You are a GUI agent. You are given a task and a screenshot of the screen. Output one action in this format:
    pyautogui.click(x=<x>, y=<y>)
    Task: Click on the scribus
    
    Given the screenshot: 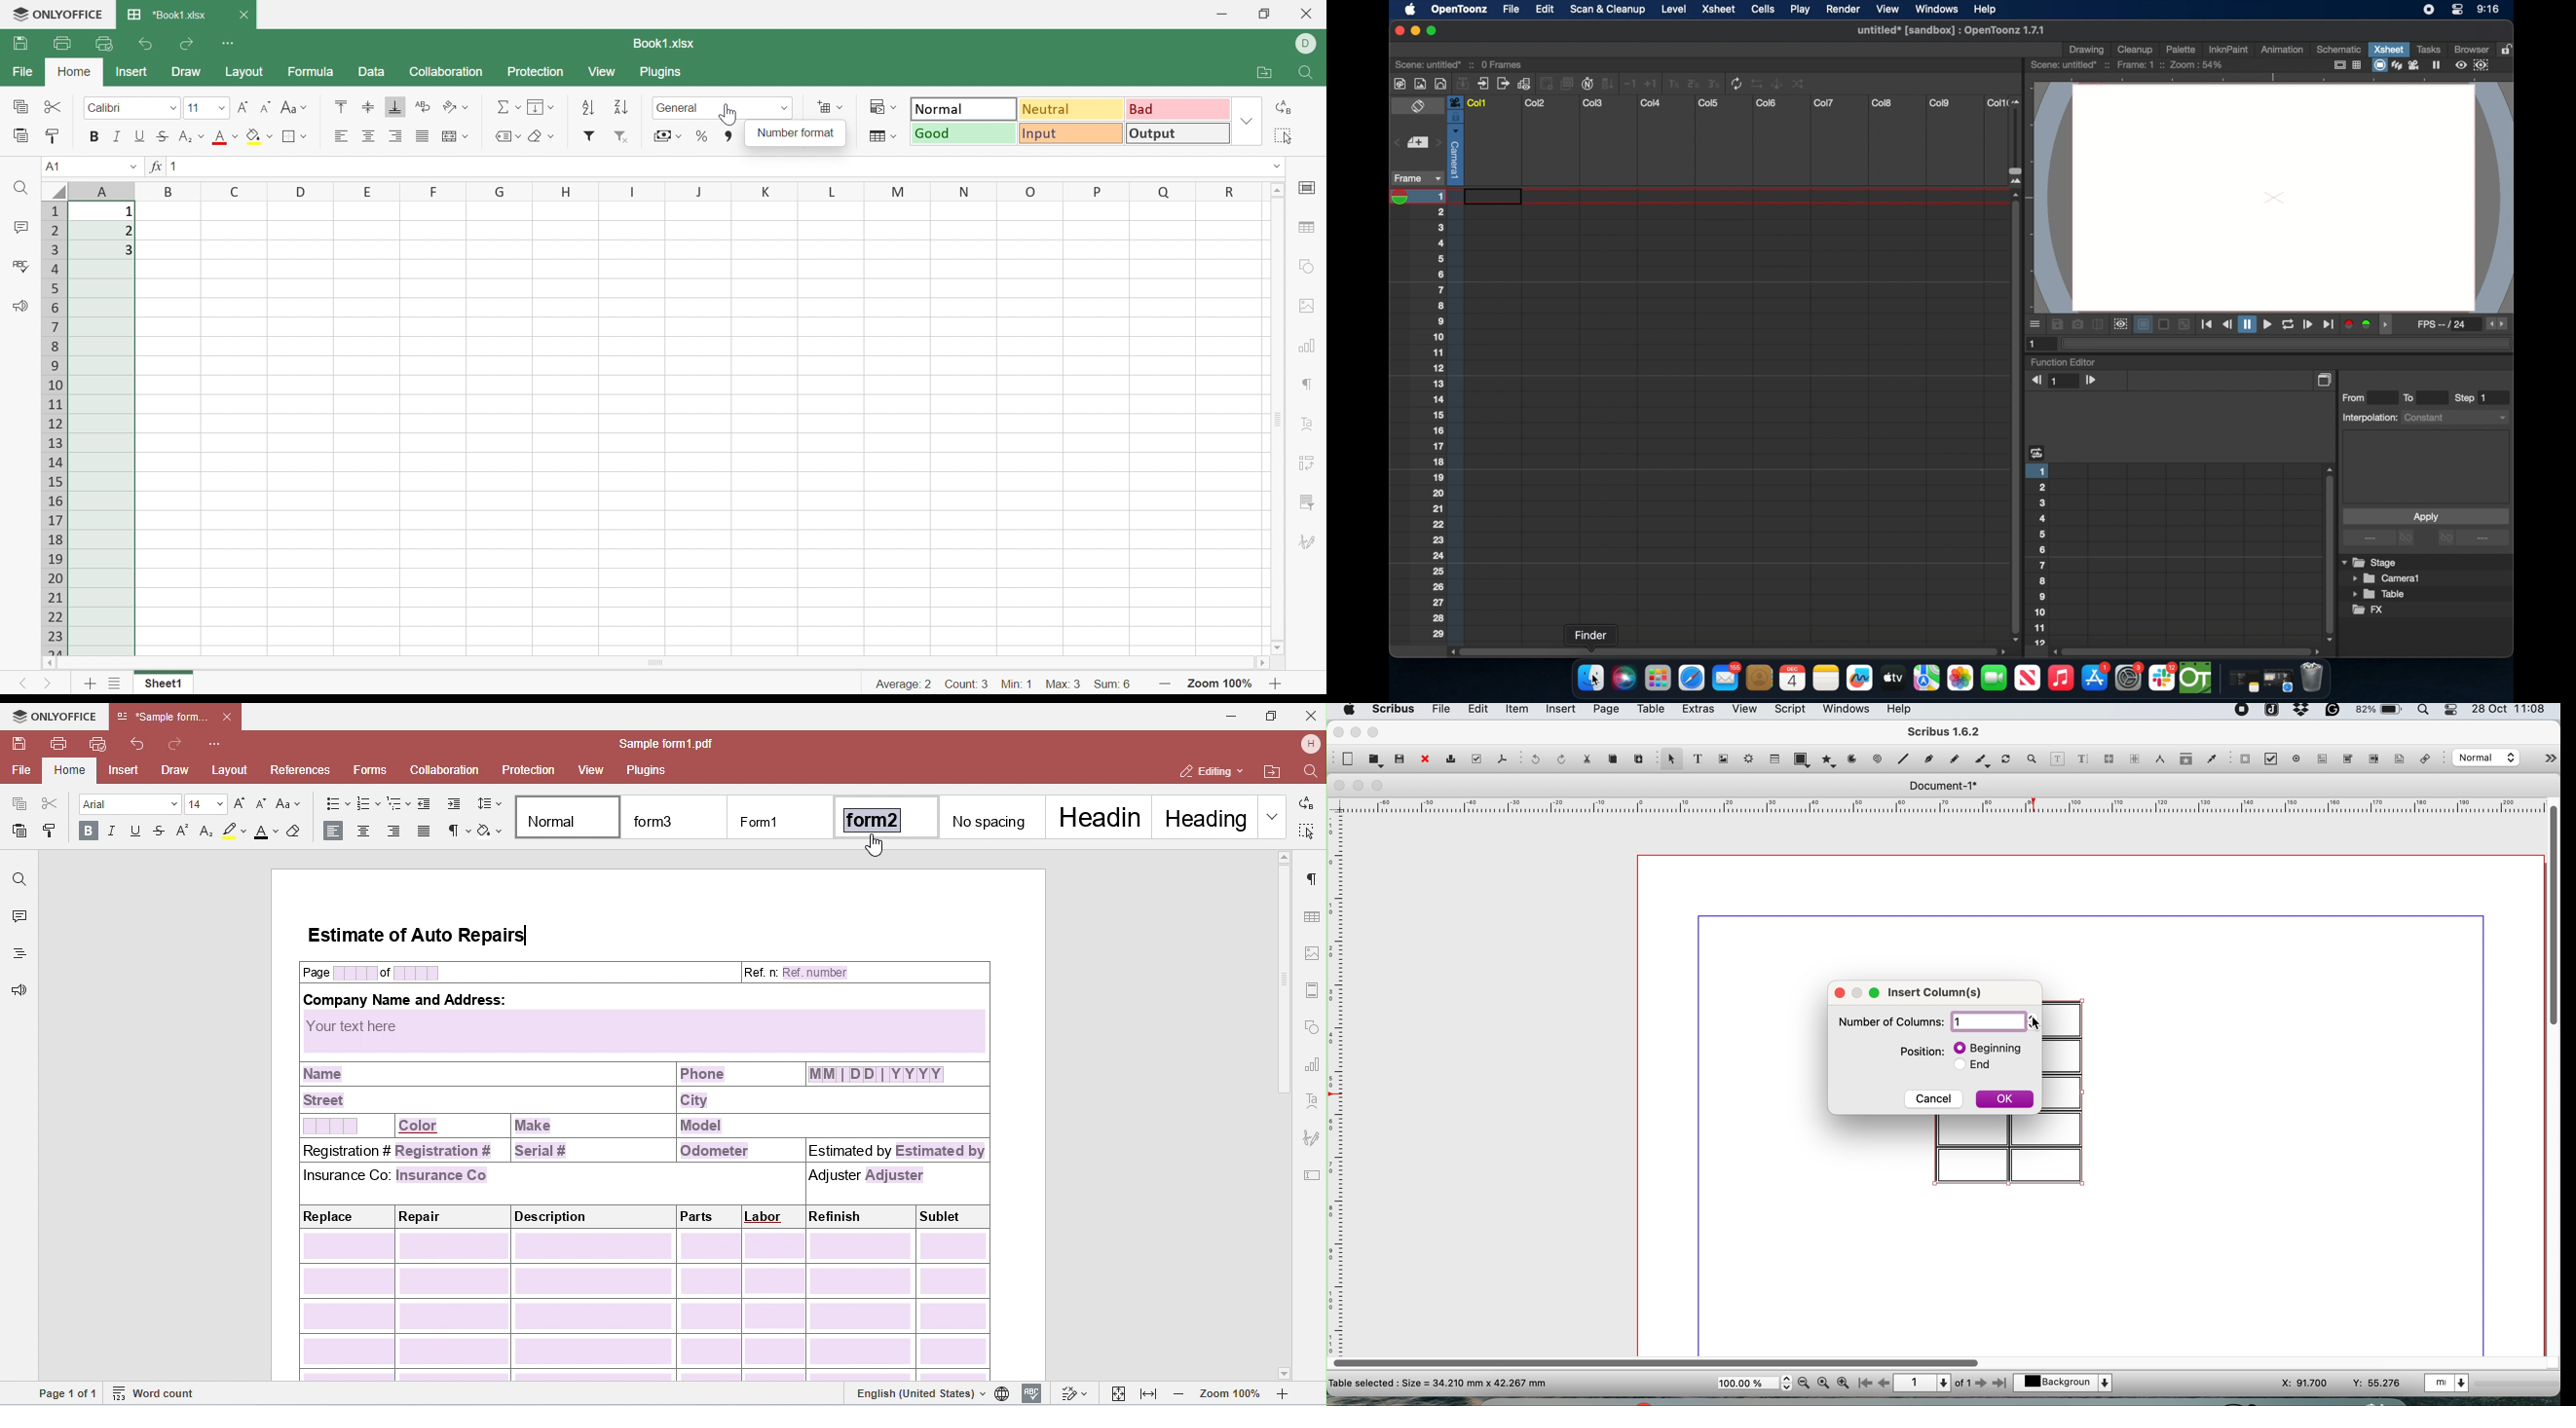 What is the action you would take?
    pyautogui.click(x=1392, y=711)
    